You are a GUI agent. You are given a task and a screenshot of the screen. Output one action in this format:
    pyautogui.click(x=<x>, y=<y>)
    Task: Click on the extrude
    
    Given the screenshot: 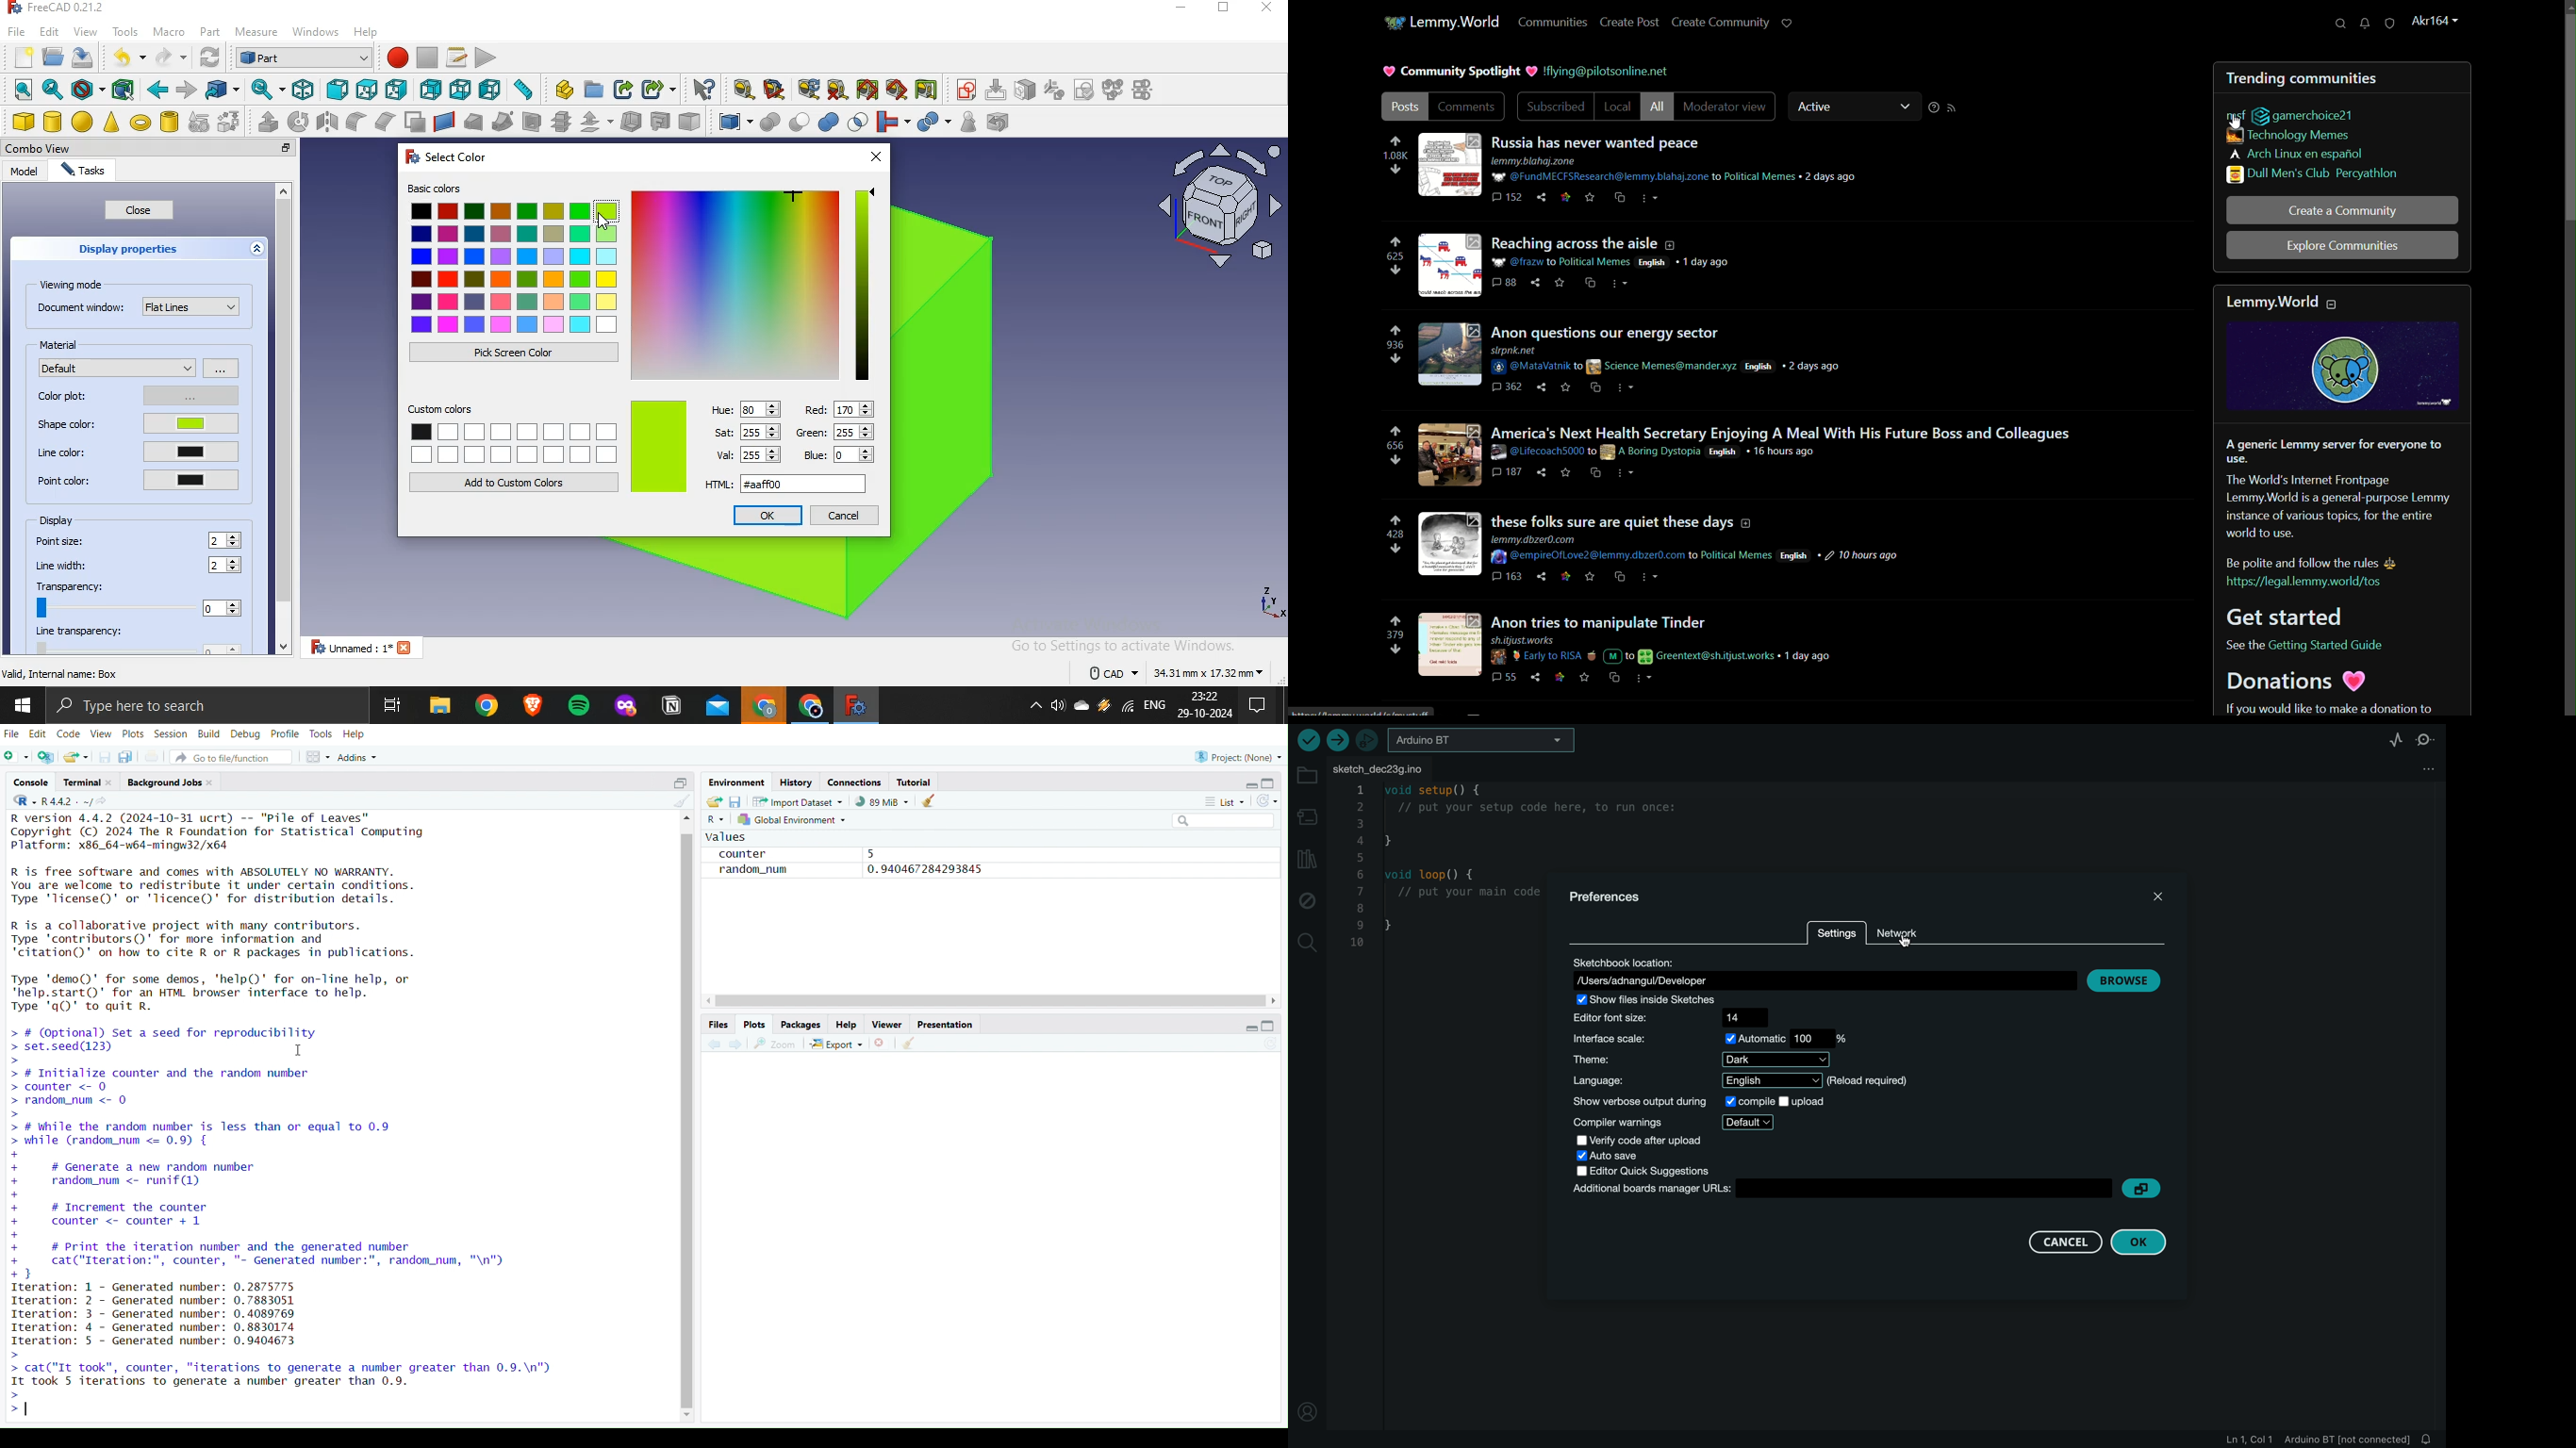 What is the action you would take?
    pyautogui.click(x=268, y=122)
    